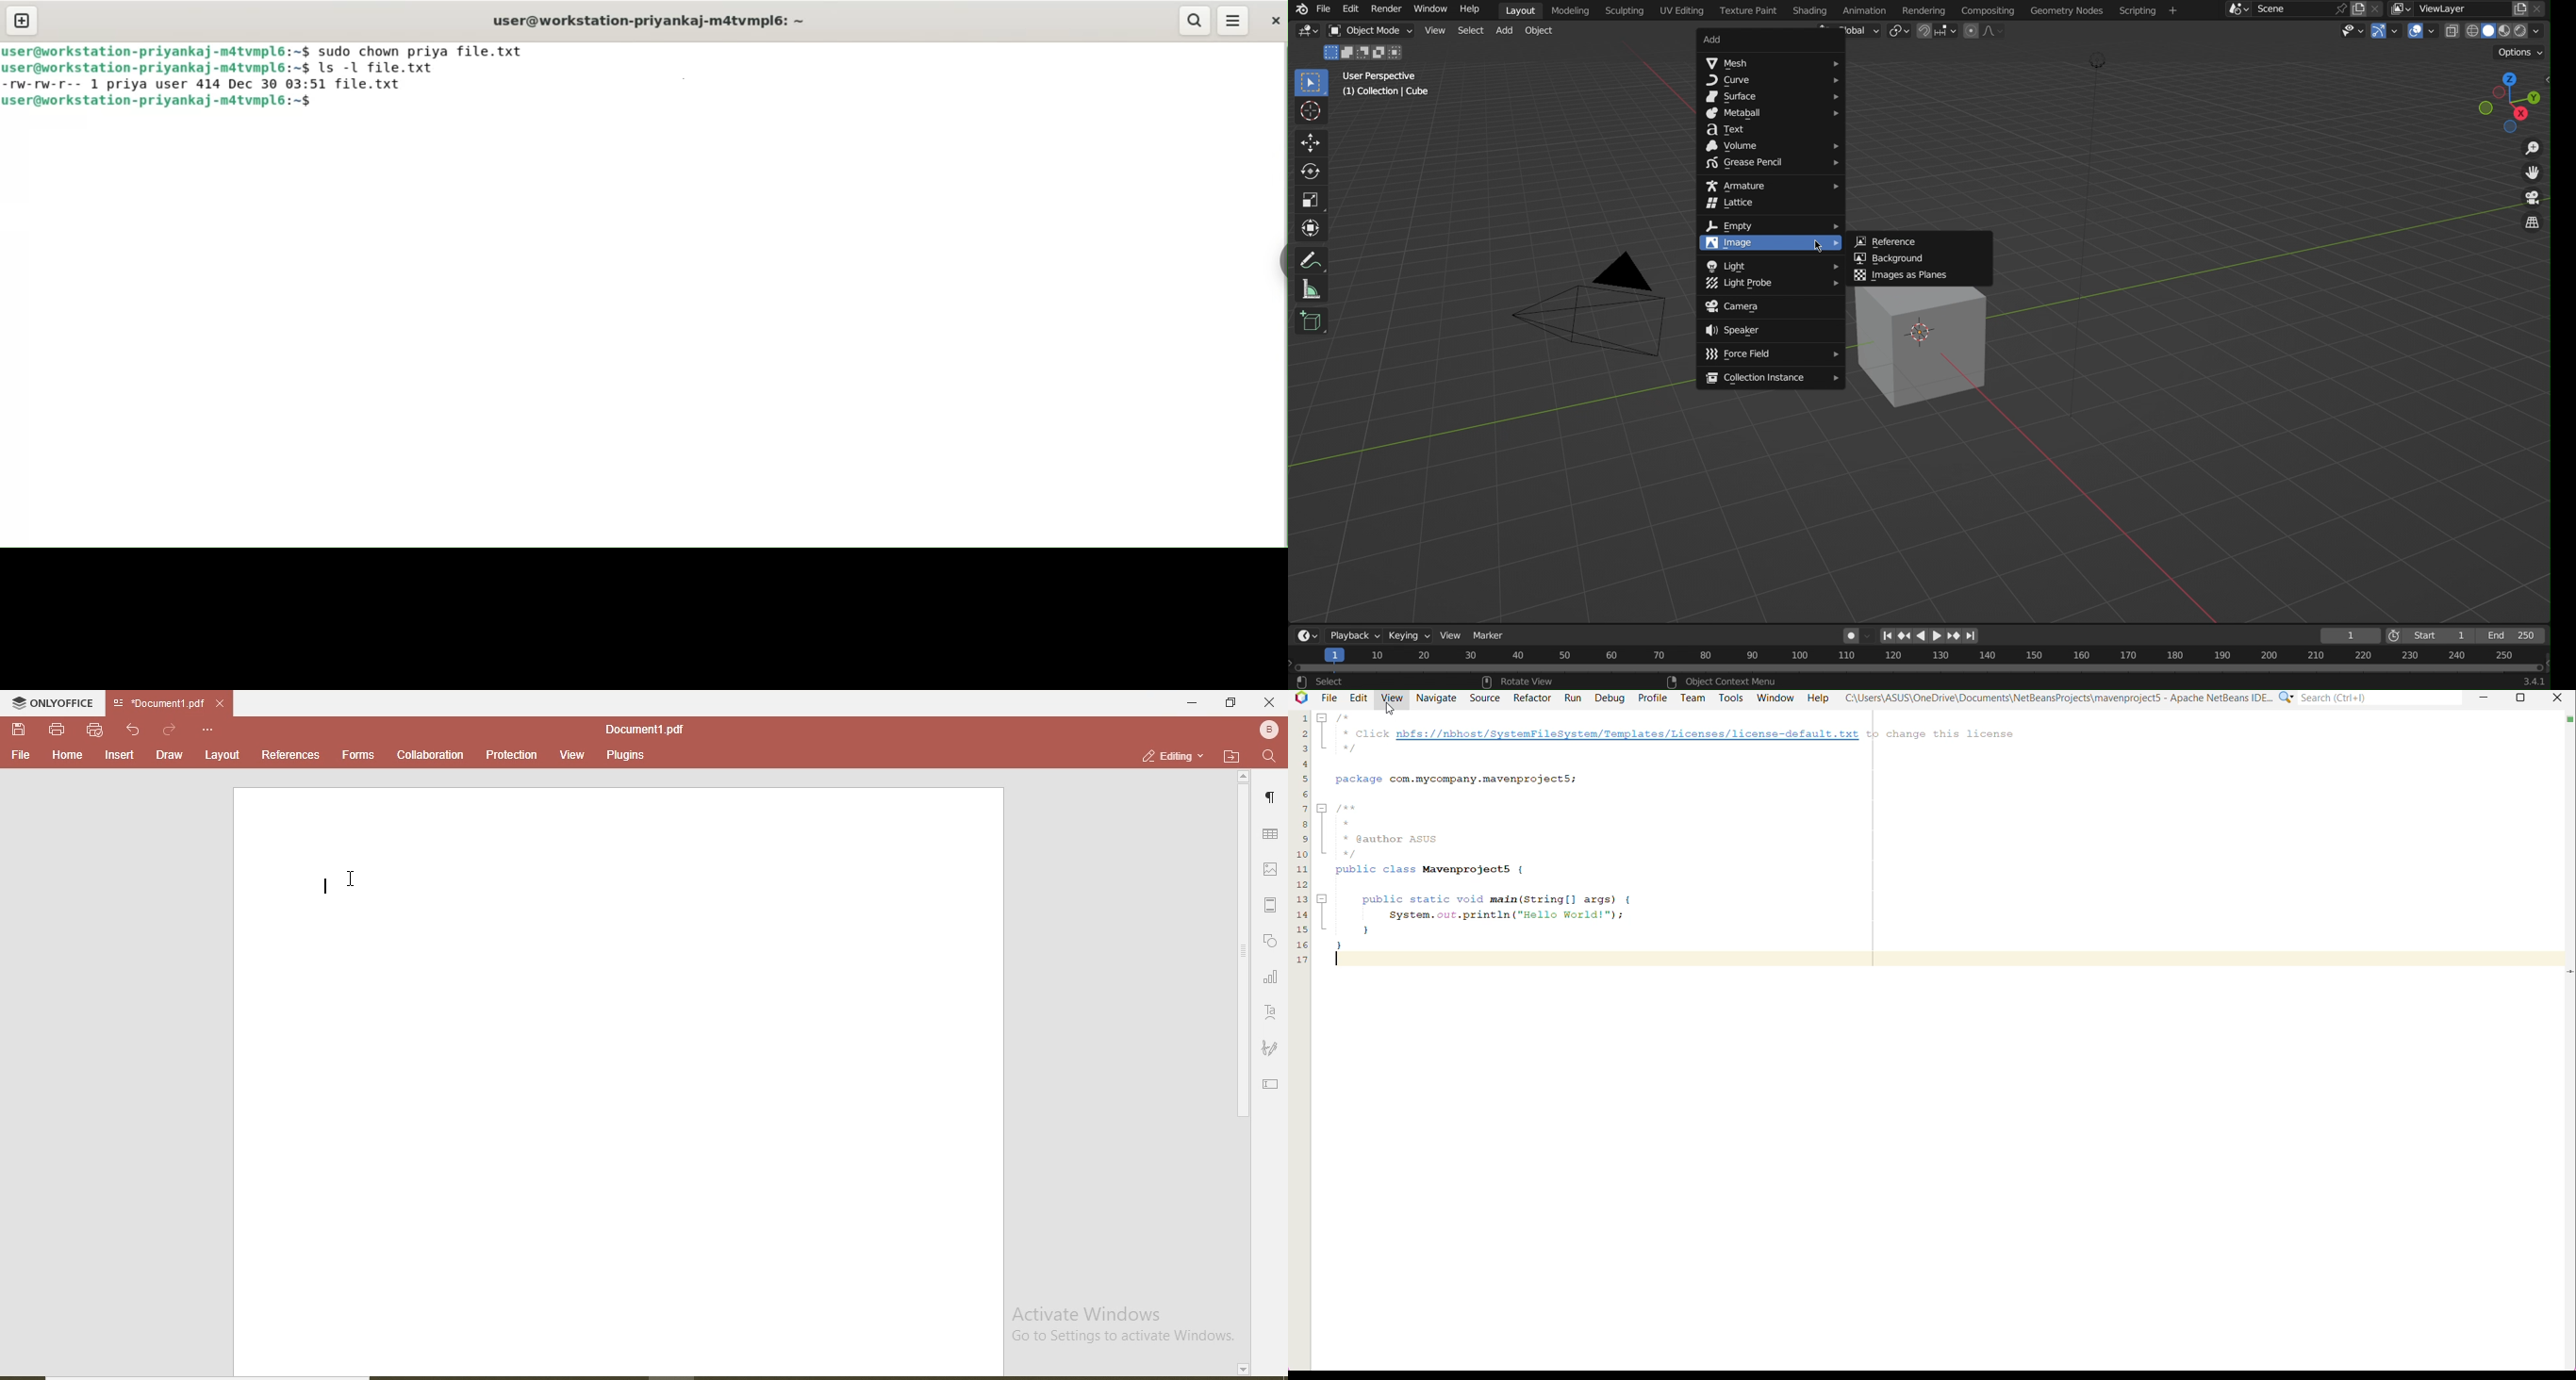 This screenshot has height=1400, width=2576. What do you see at coordinates (64, 755) in the screenshot?
I see `home` at bounding box center [64, 755].